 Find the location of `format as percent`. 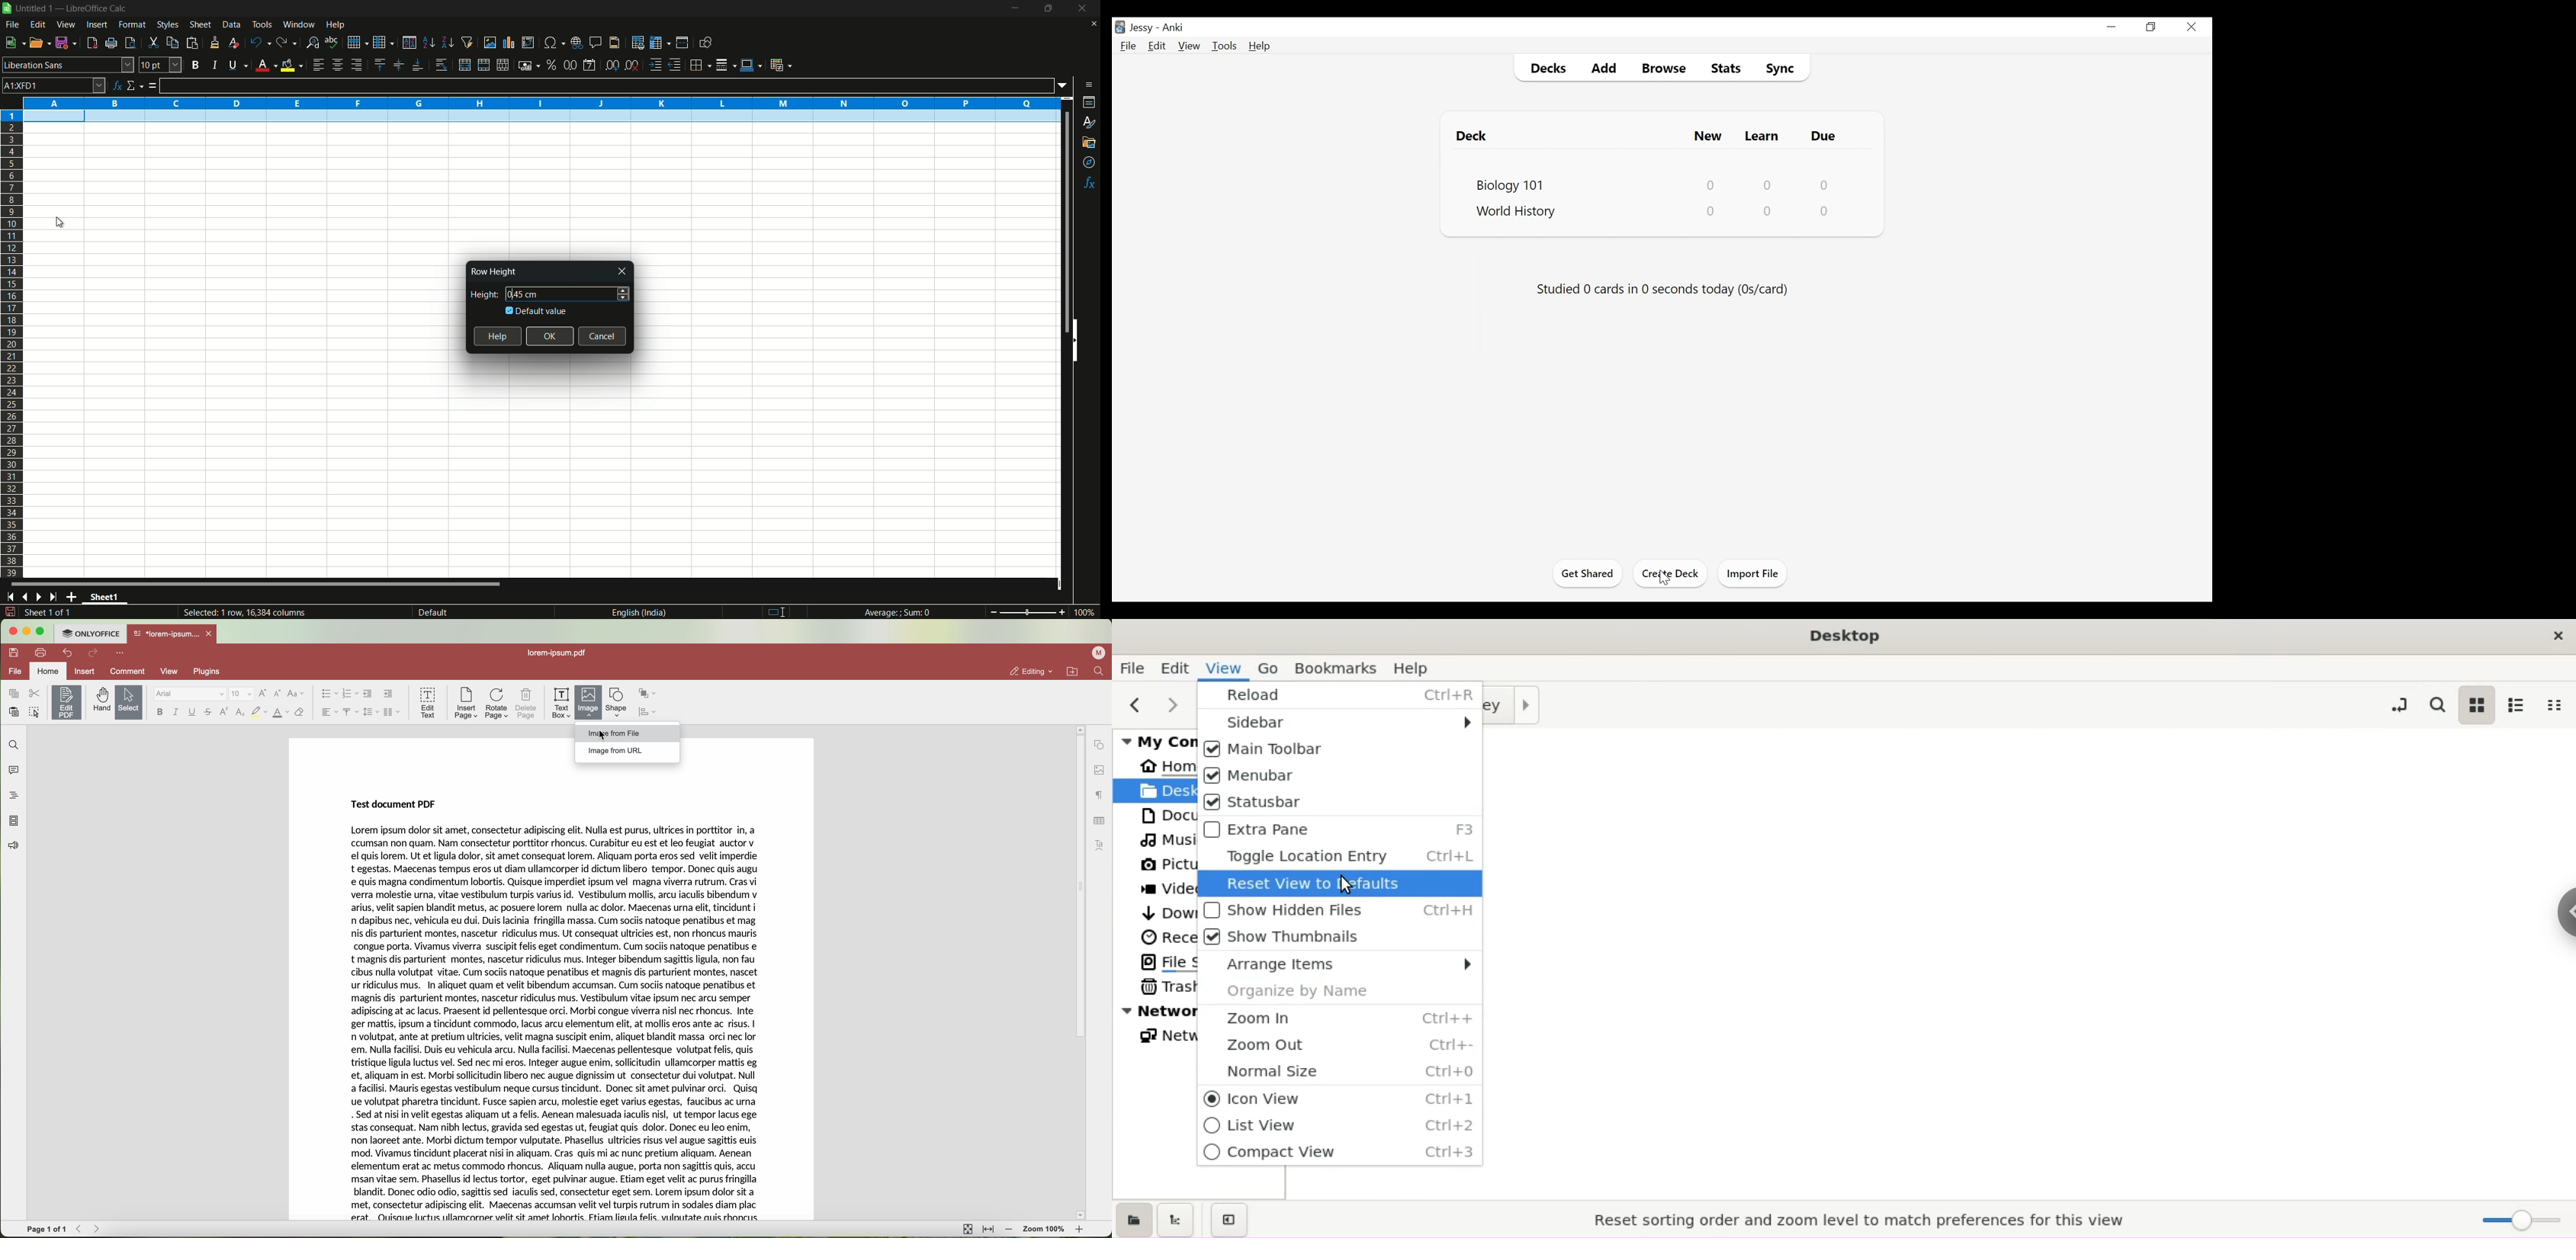

format as percent is located at coordinates (552, 64).